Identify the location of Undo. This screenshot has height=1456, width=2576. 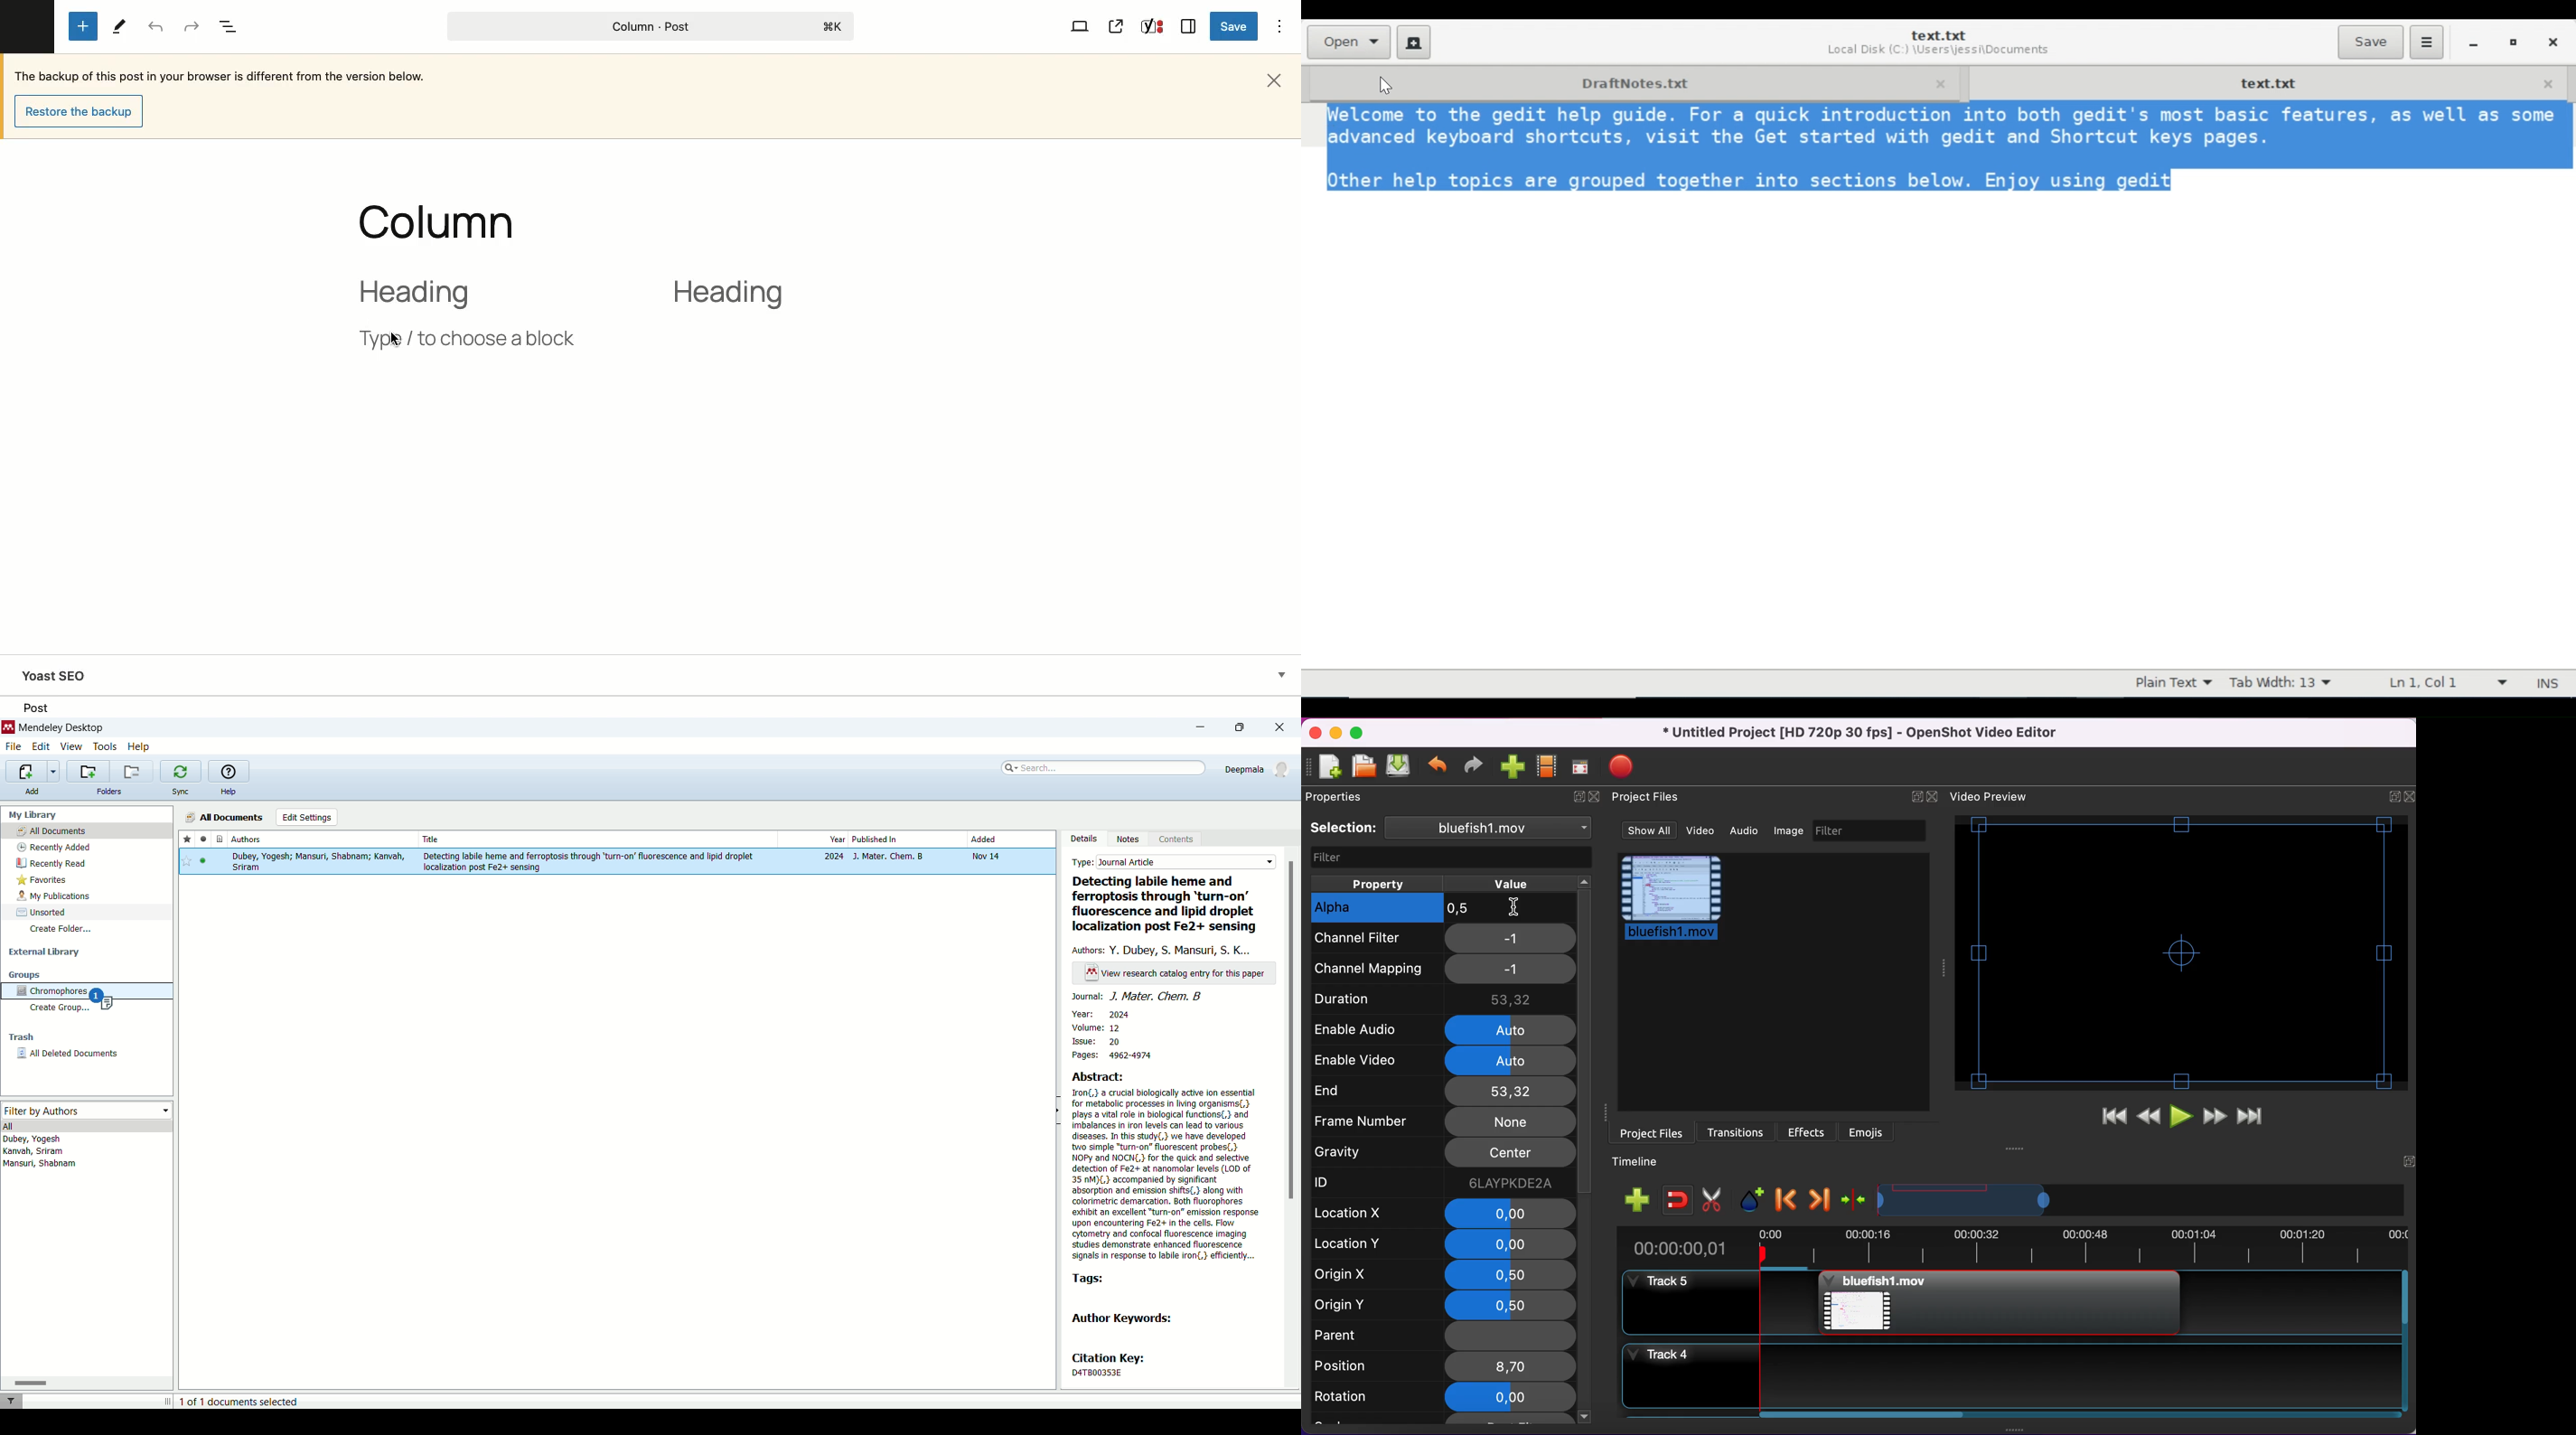
(157, 27).